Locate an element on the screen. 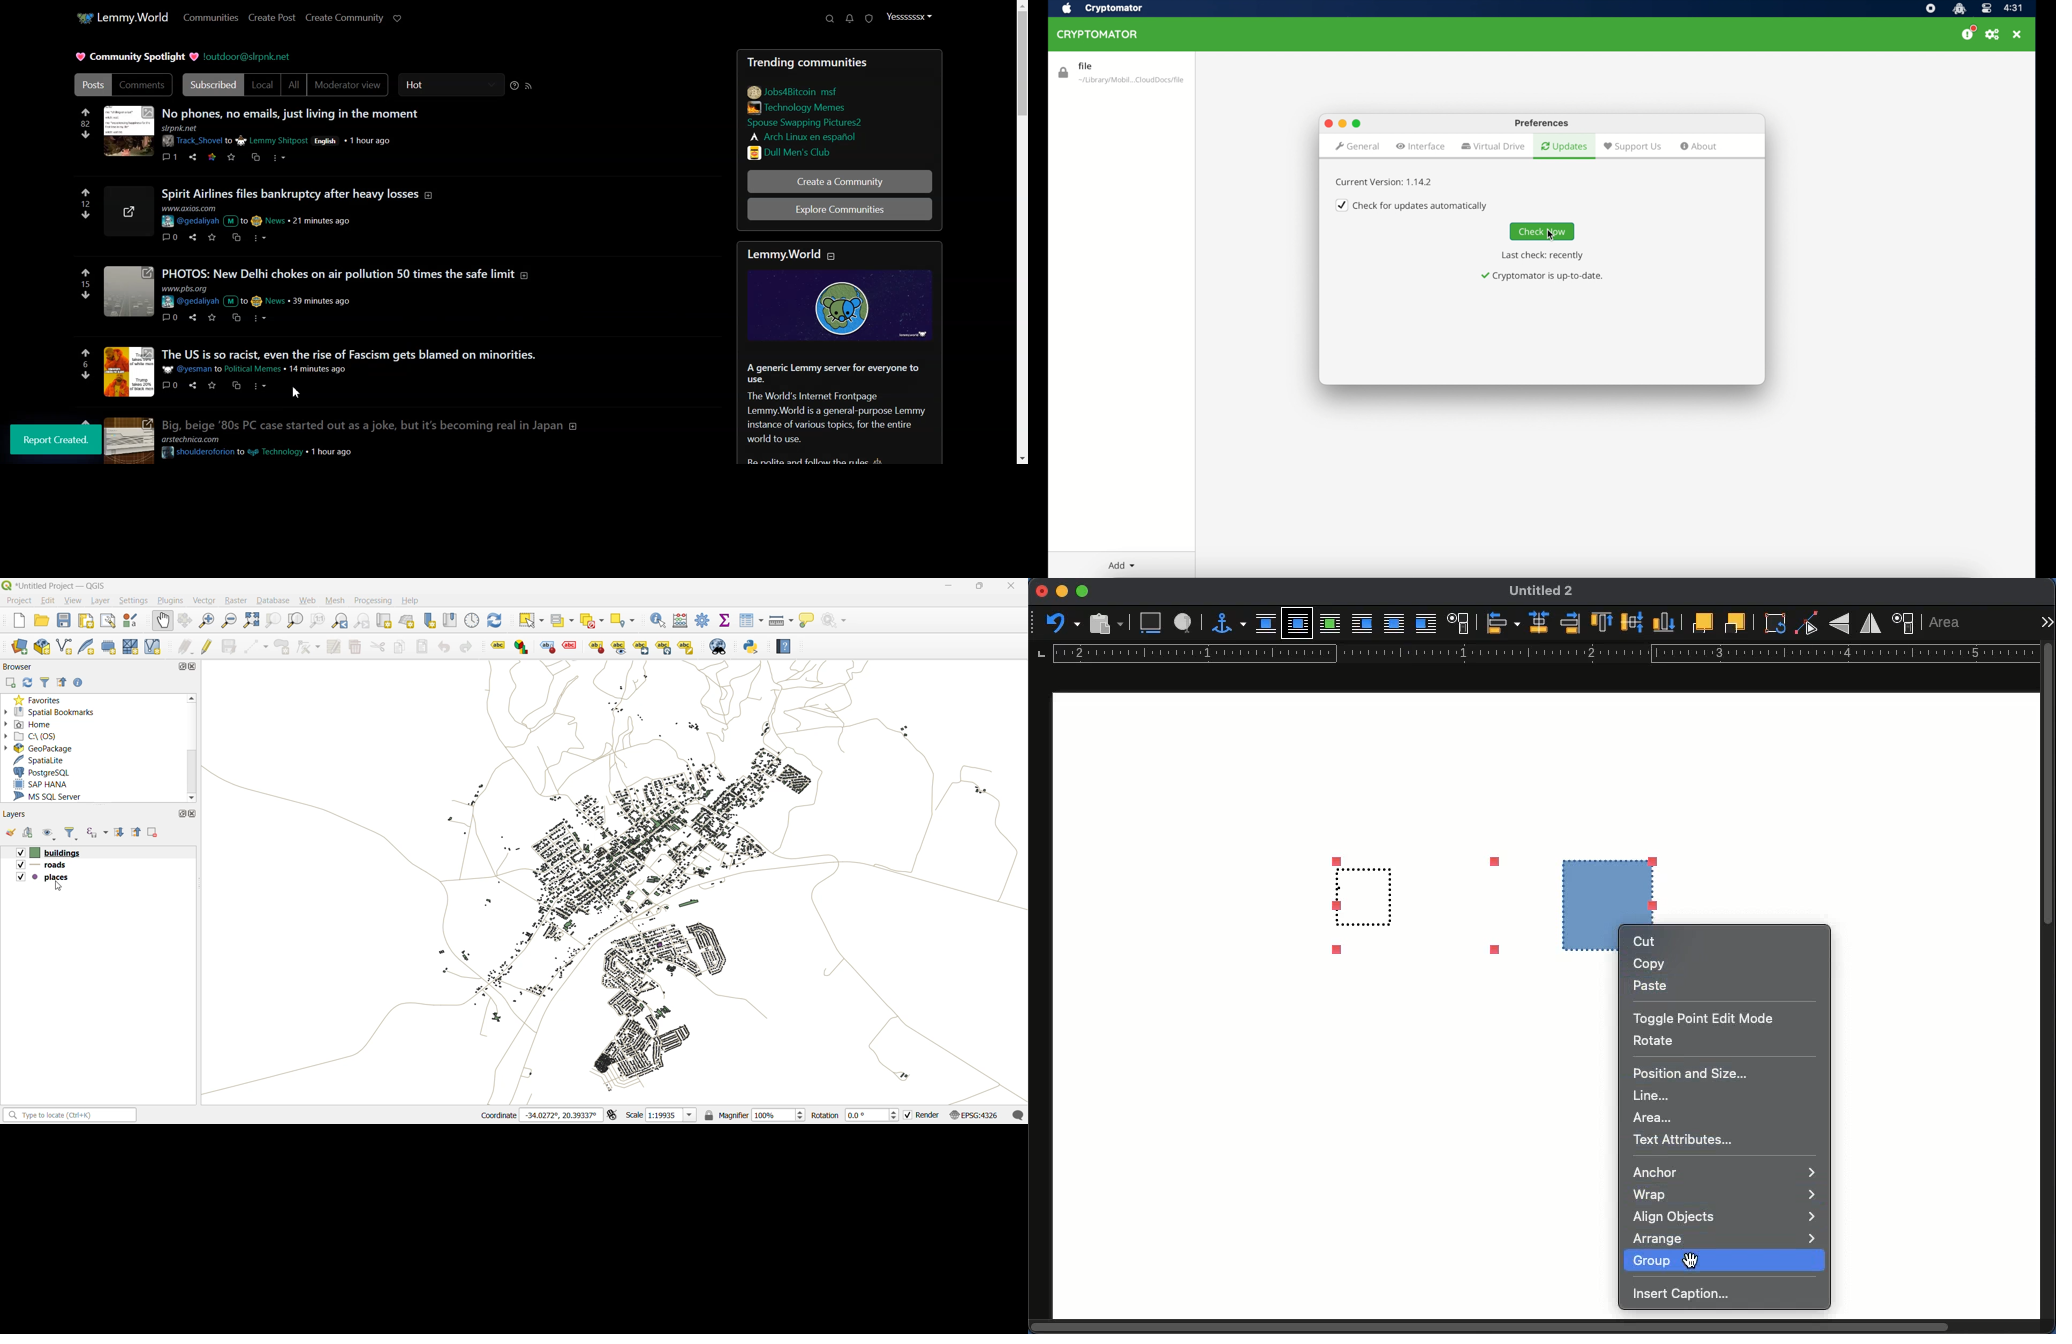 The height and width of the screenshot is (1344, 2072). select value is located at coordinates (562, 621).